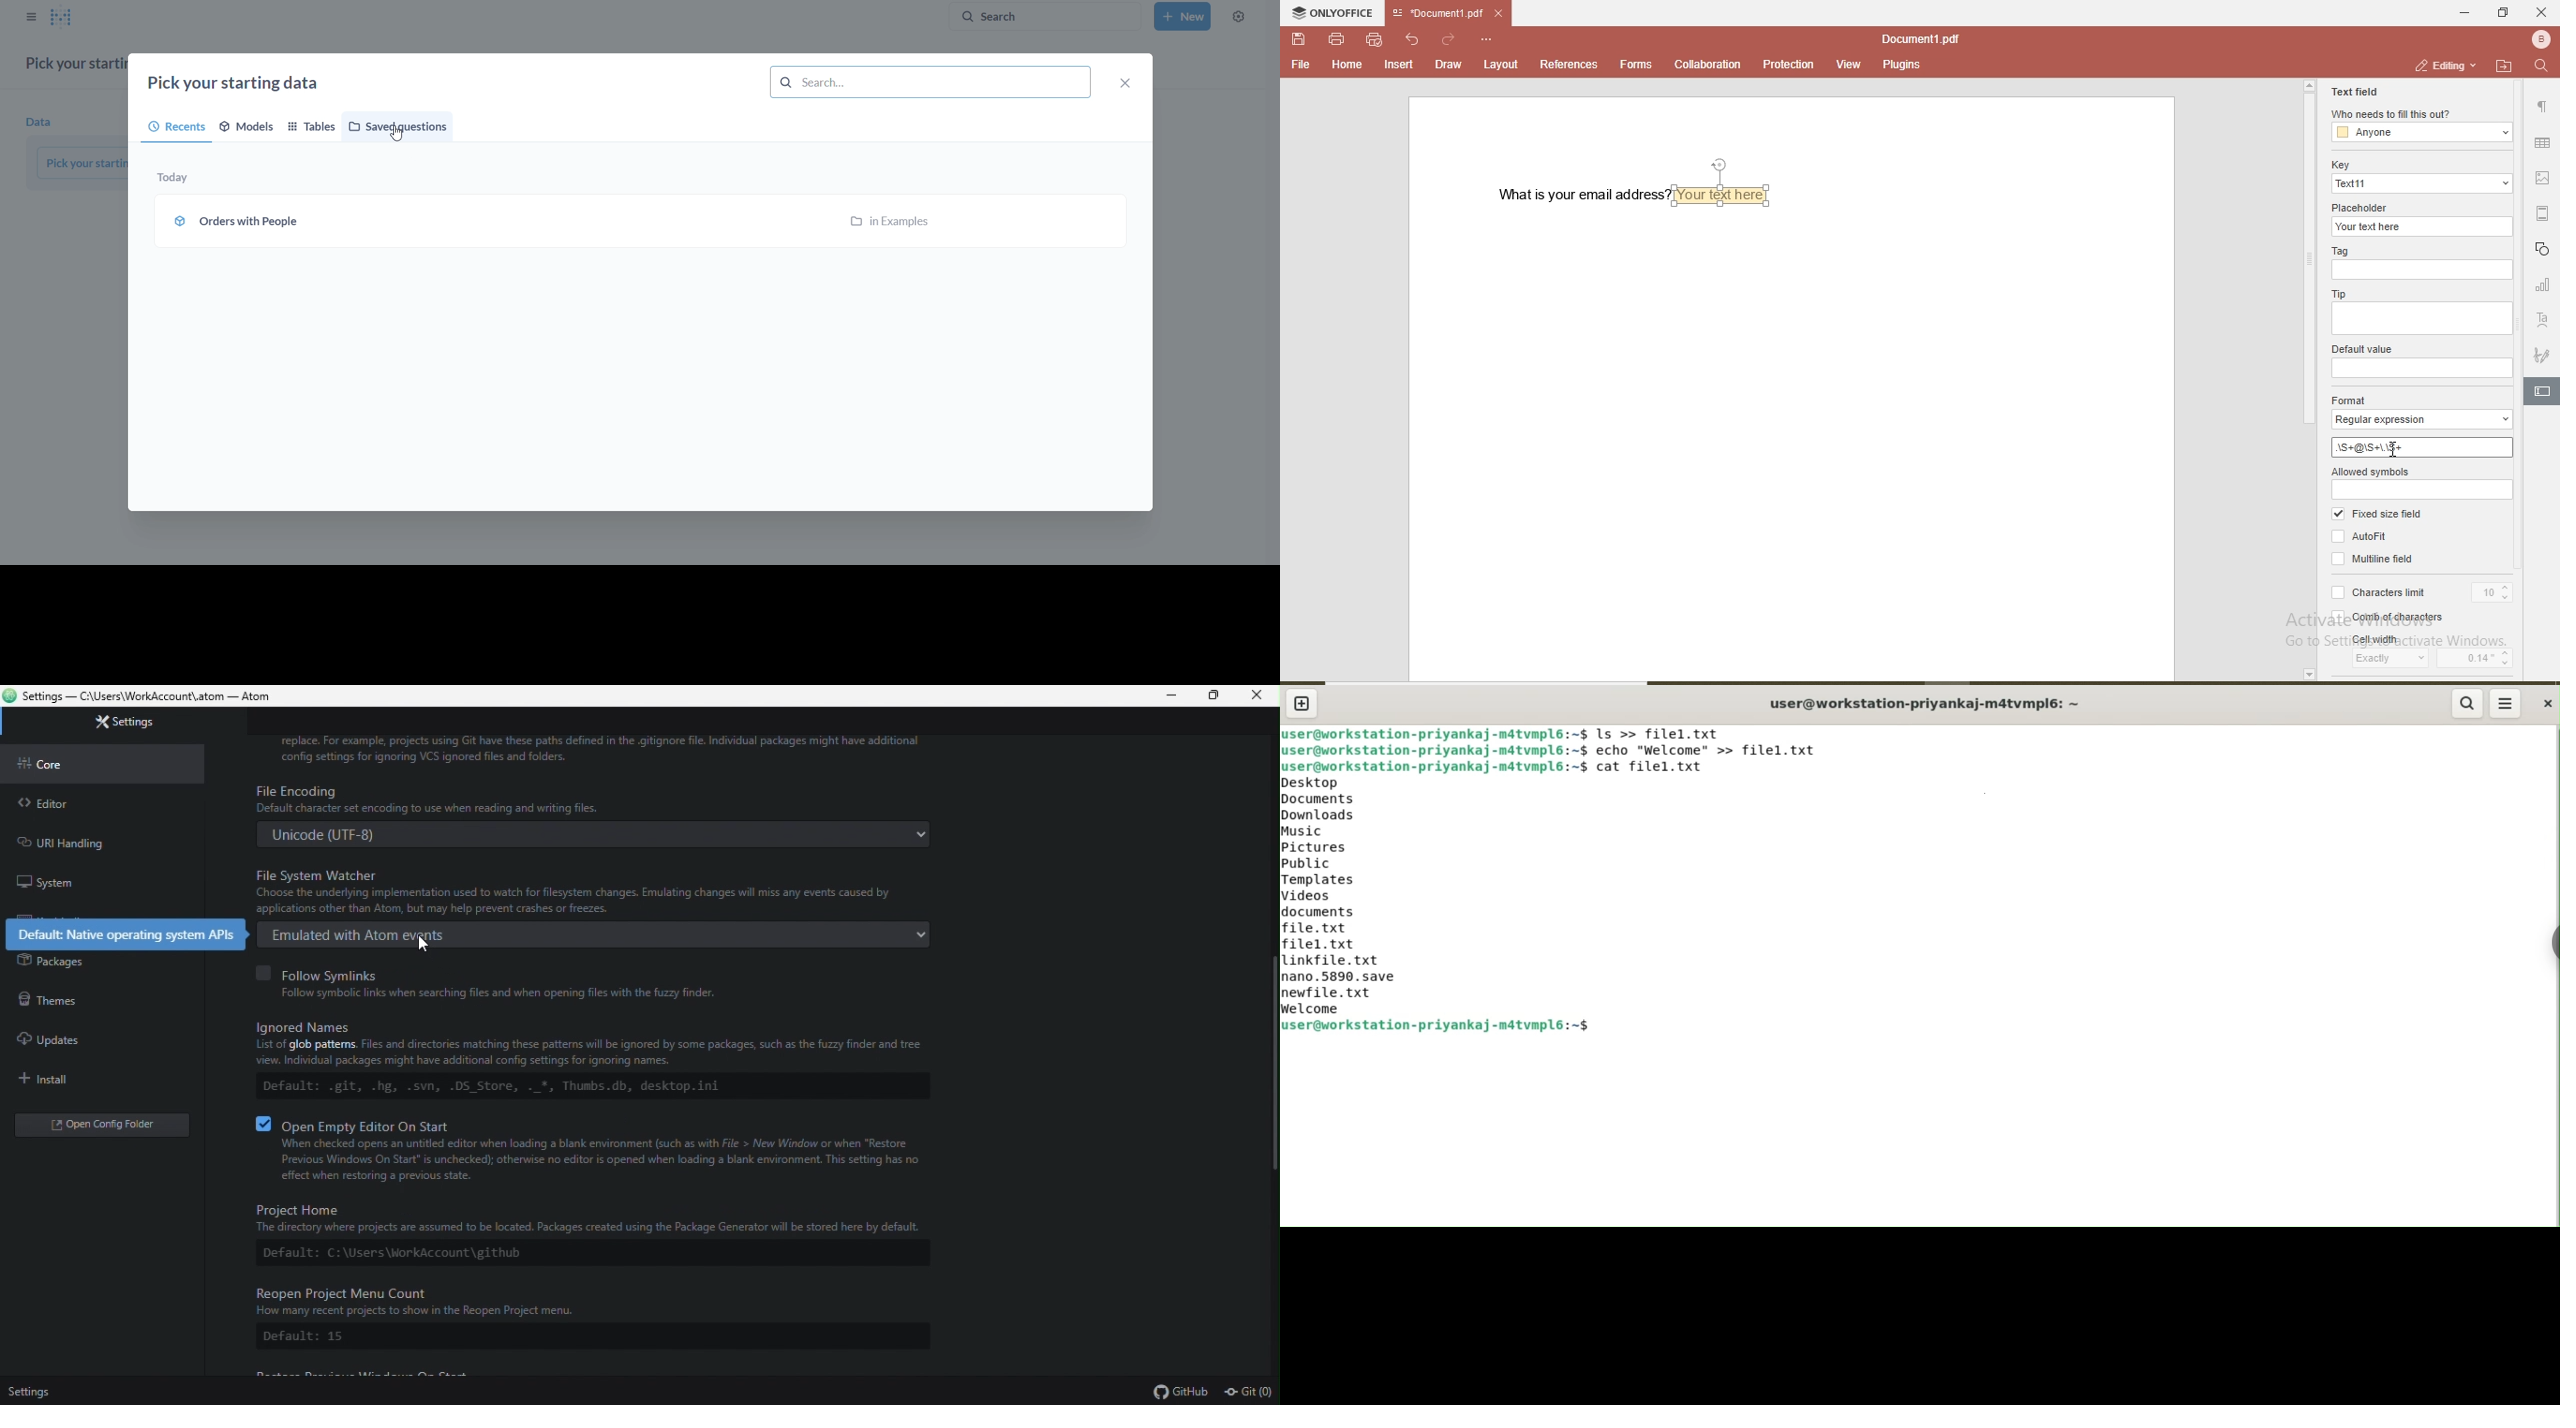 The image size is (2576, 1428). What do you see at coordinates (83, 879) in the screenshot?
I see `system` at bounding box center [83, 879].